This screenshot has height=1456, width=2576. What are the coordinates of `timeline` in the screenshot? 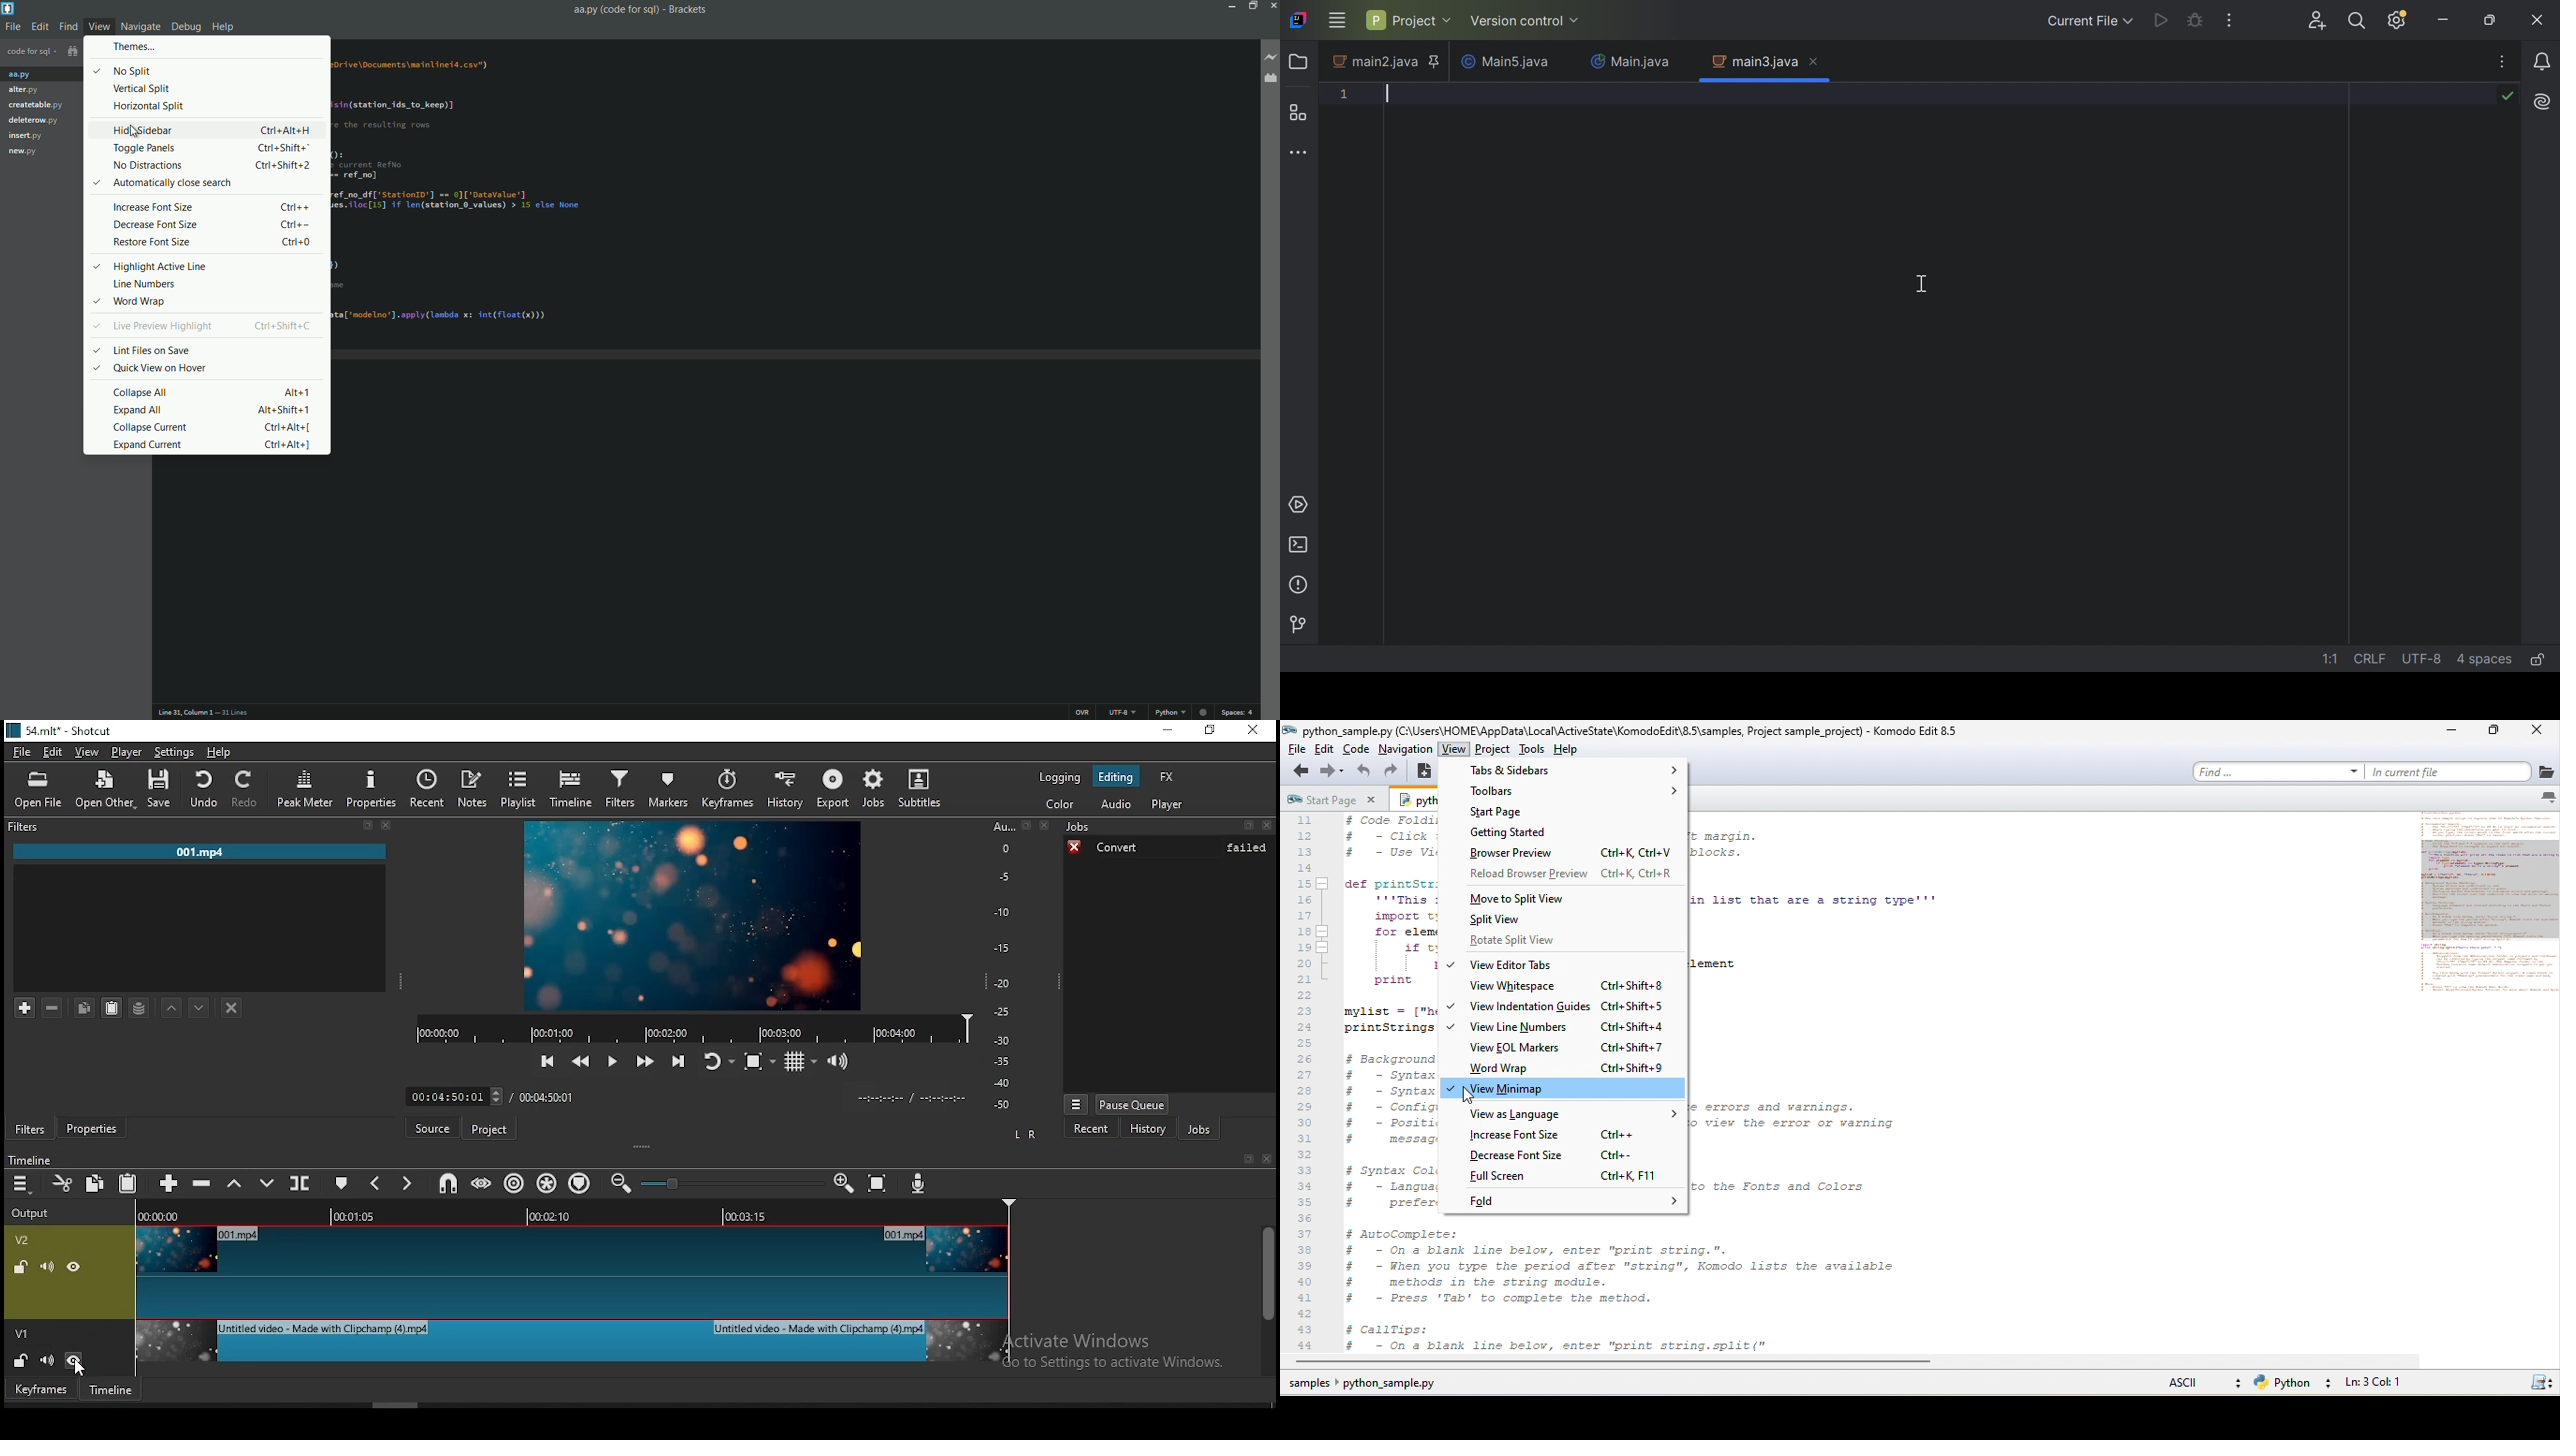 It's located at (571, 1215).